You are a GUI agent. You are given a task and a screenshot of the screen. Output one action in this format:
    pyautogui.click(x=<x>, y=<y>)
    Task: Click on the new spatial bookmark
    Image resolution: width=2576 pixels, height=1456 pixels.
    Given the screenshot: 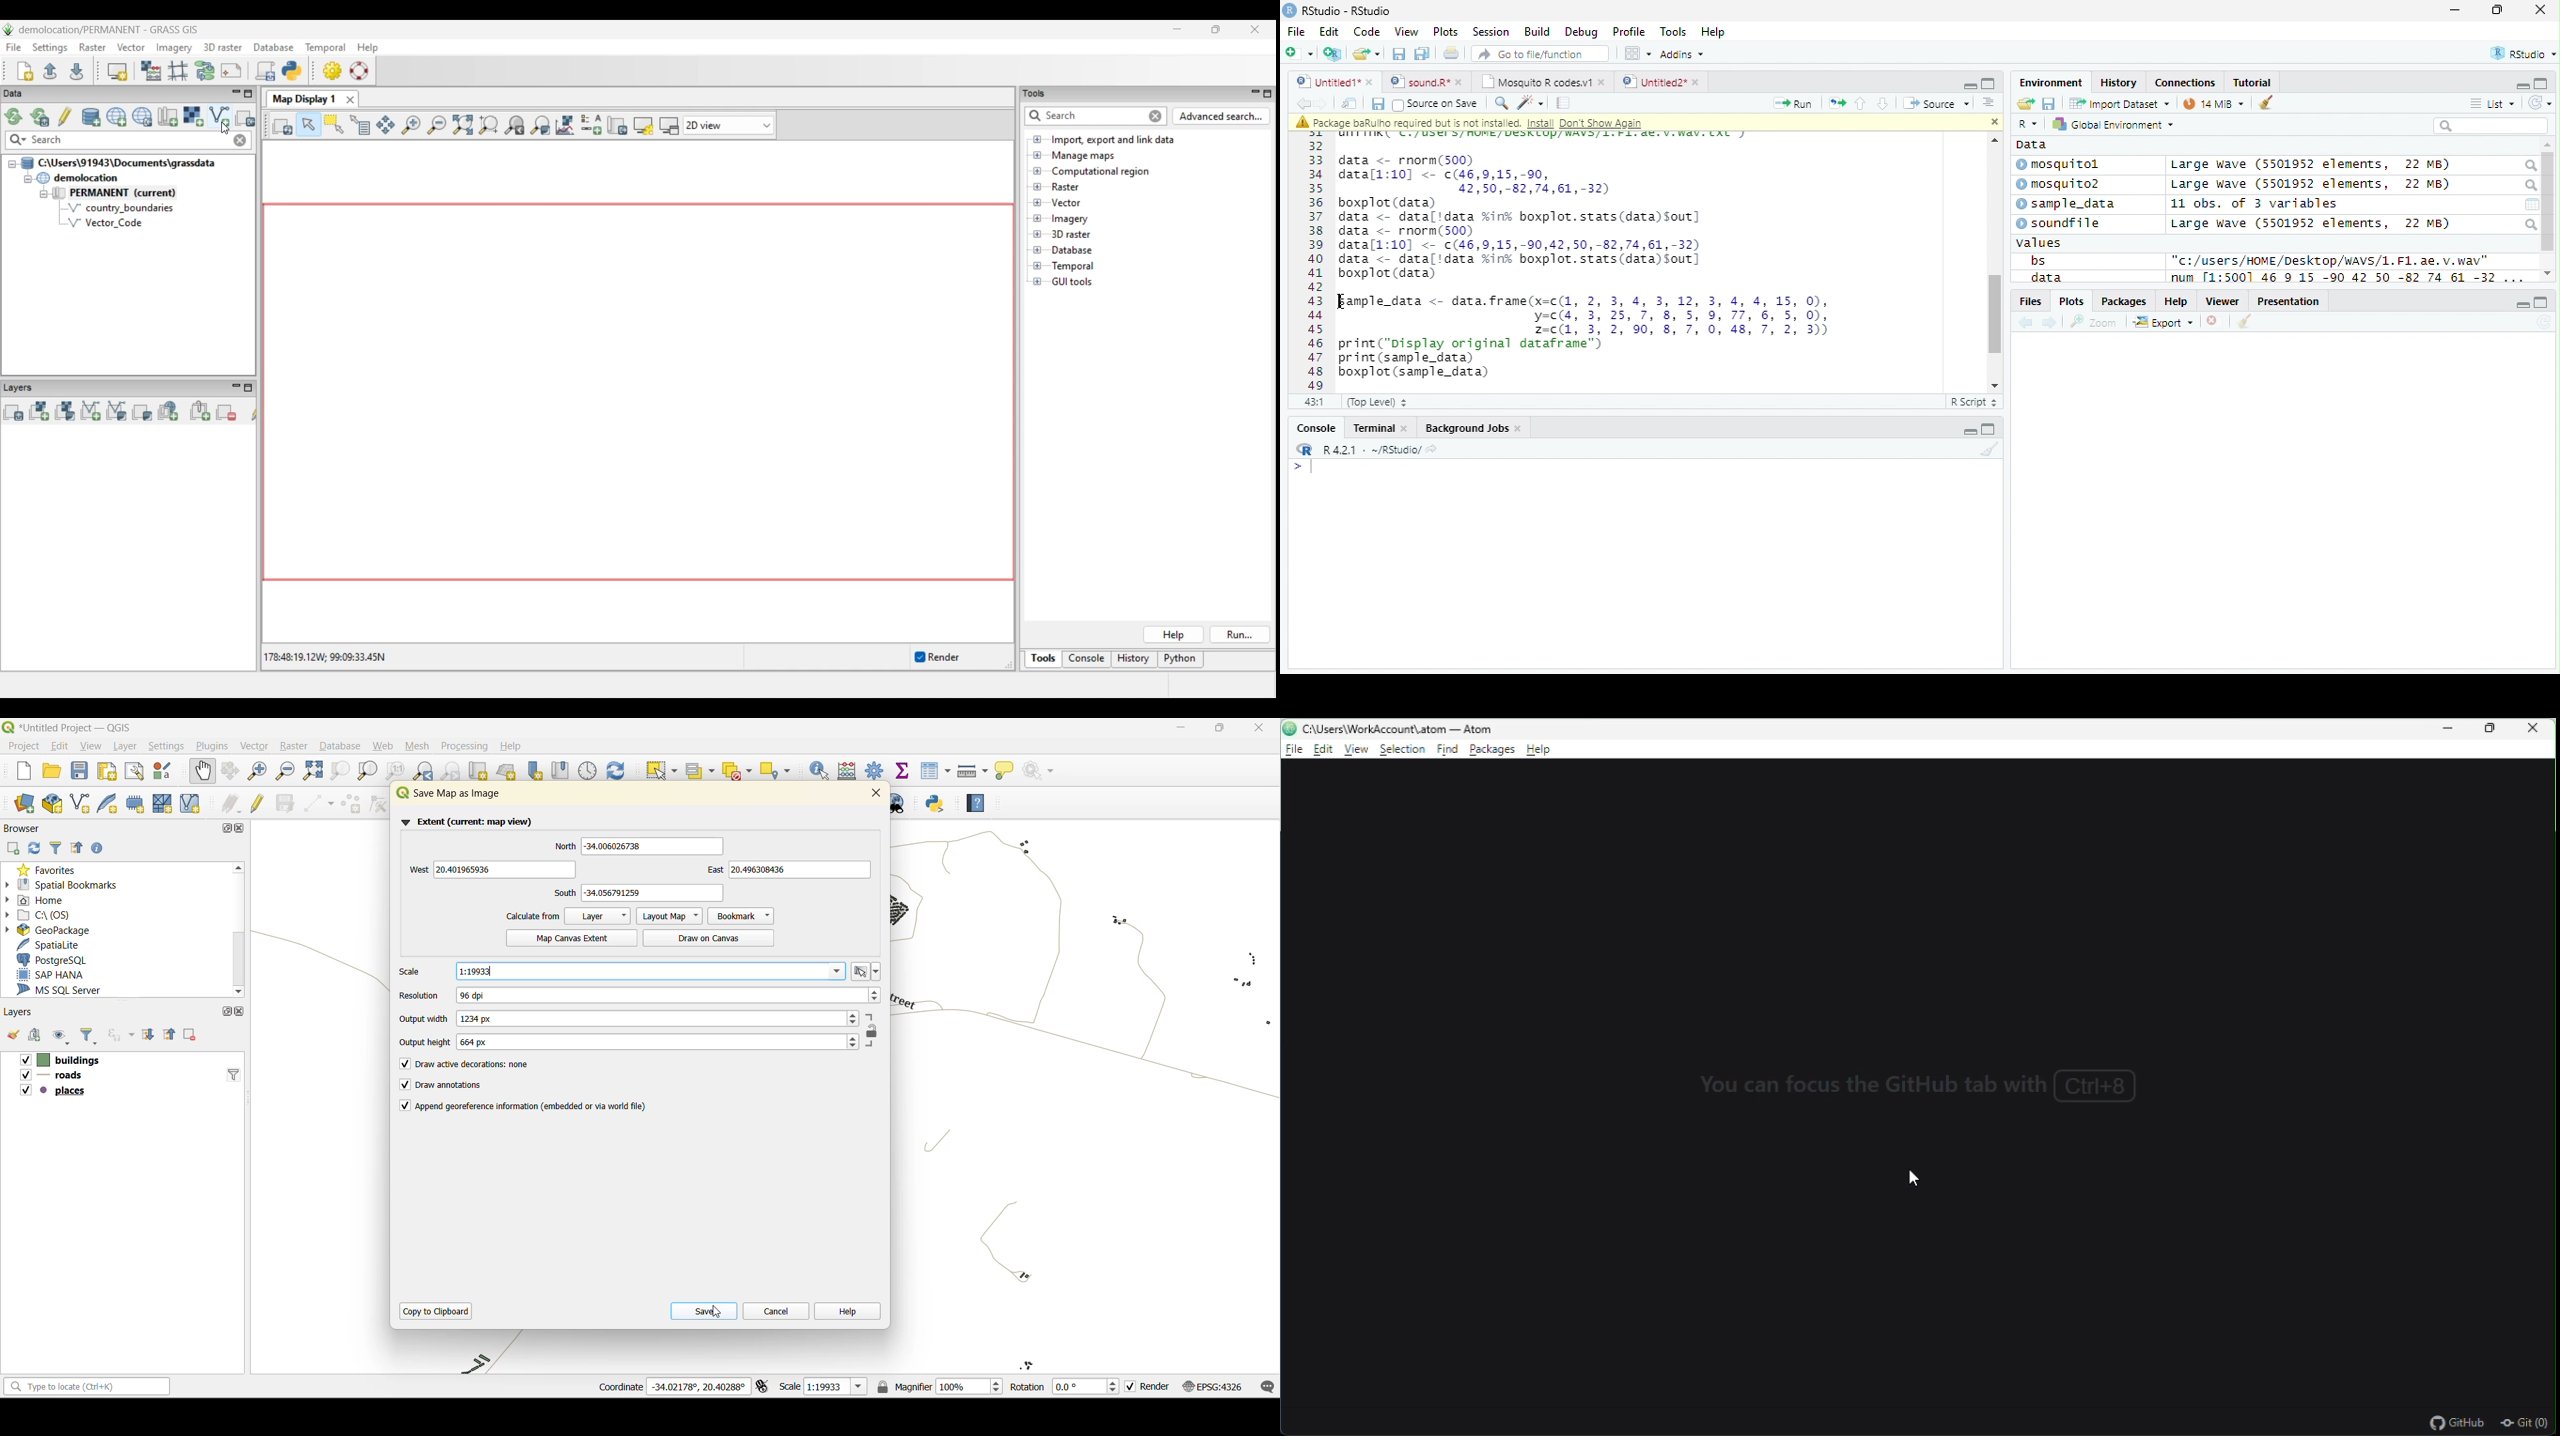 What is the action you would take?
    pyautogui.click(x=535, y=771)
    